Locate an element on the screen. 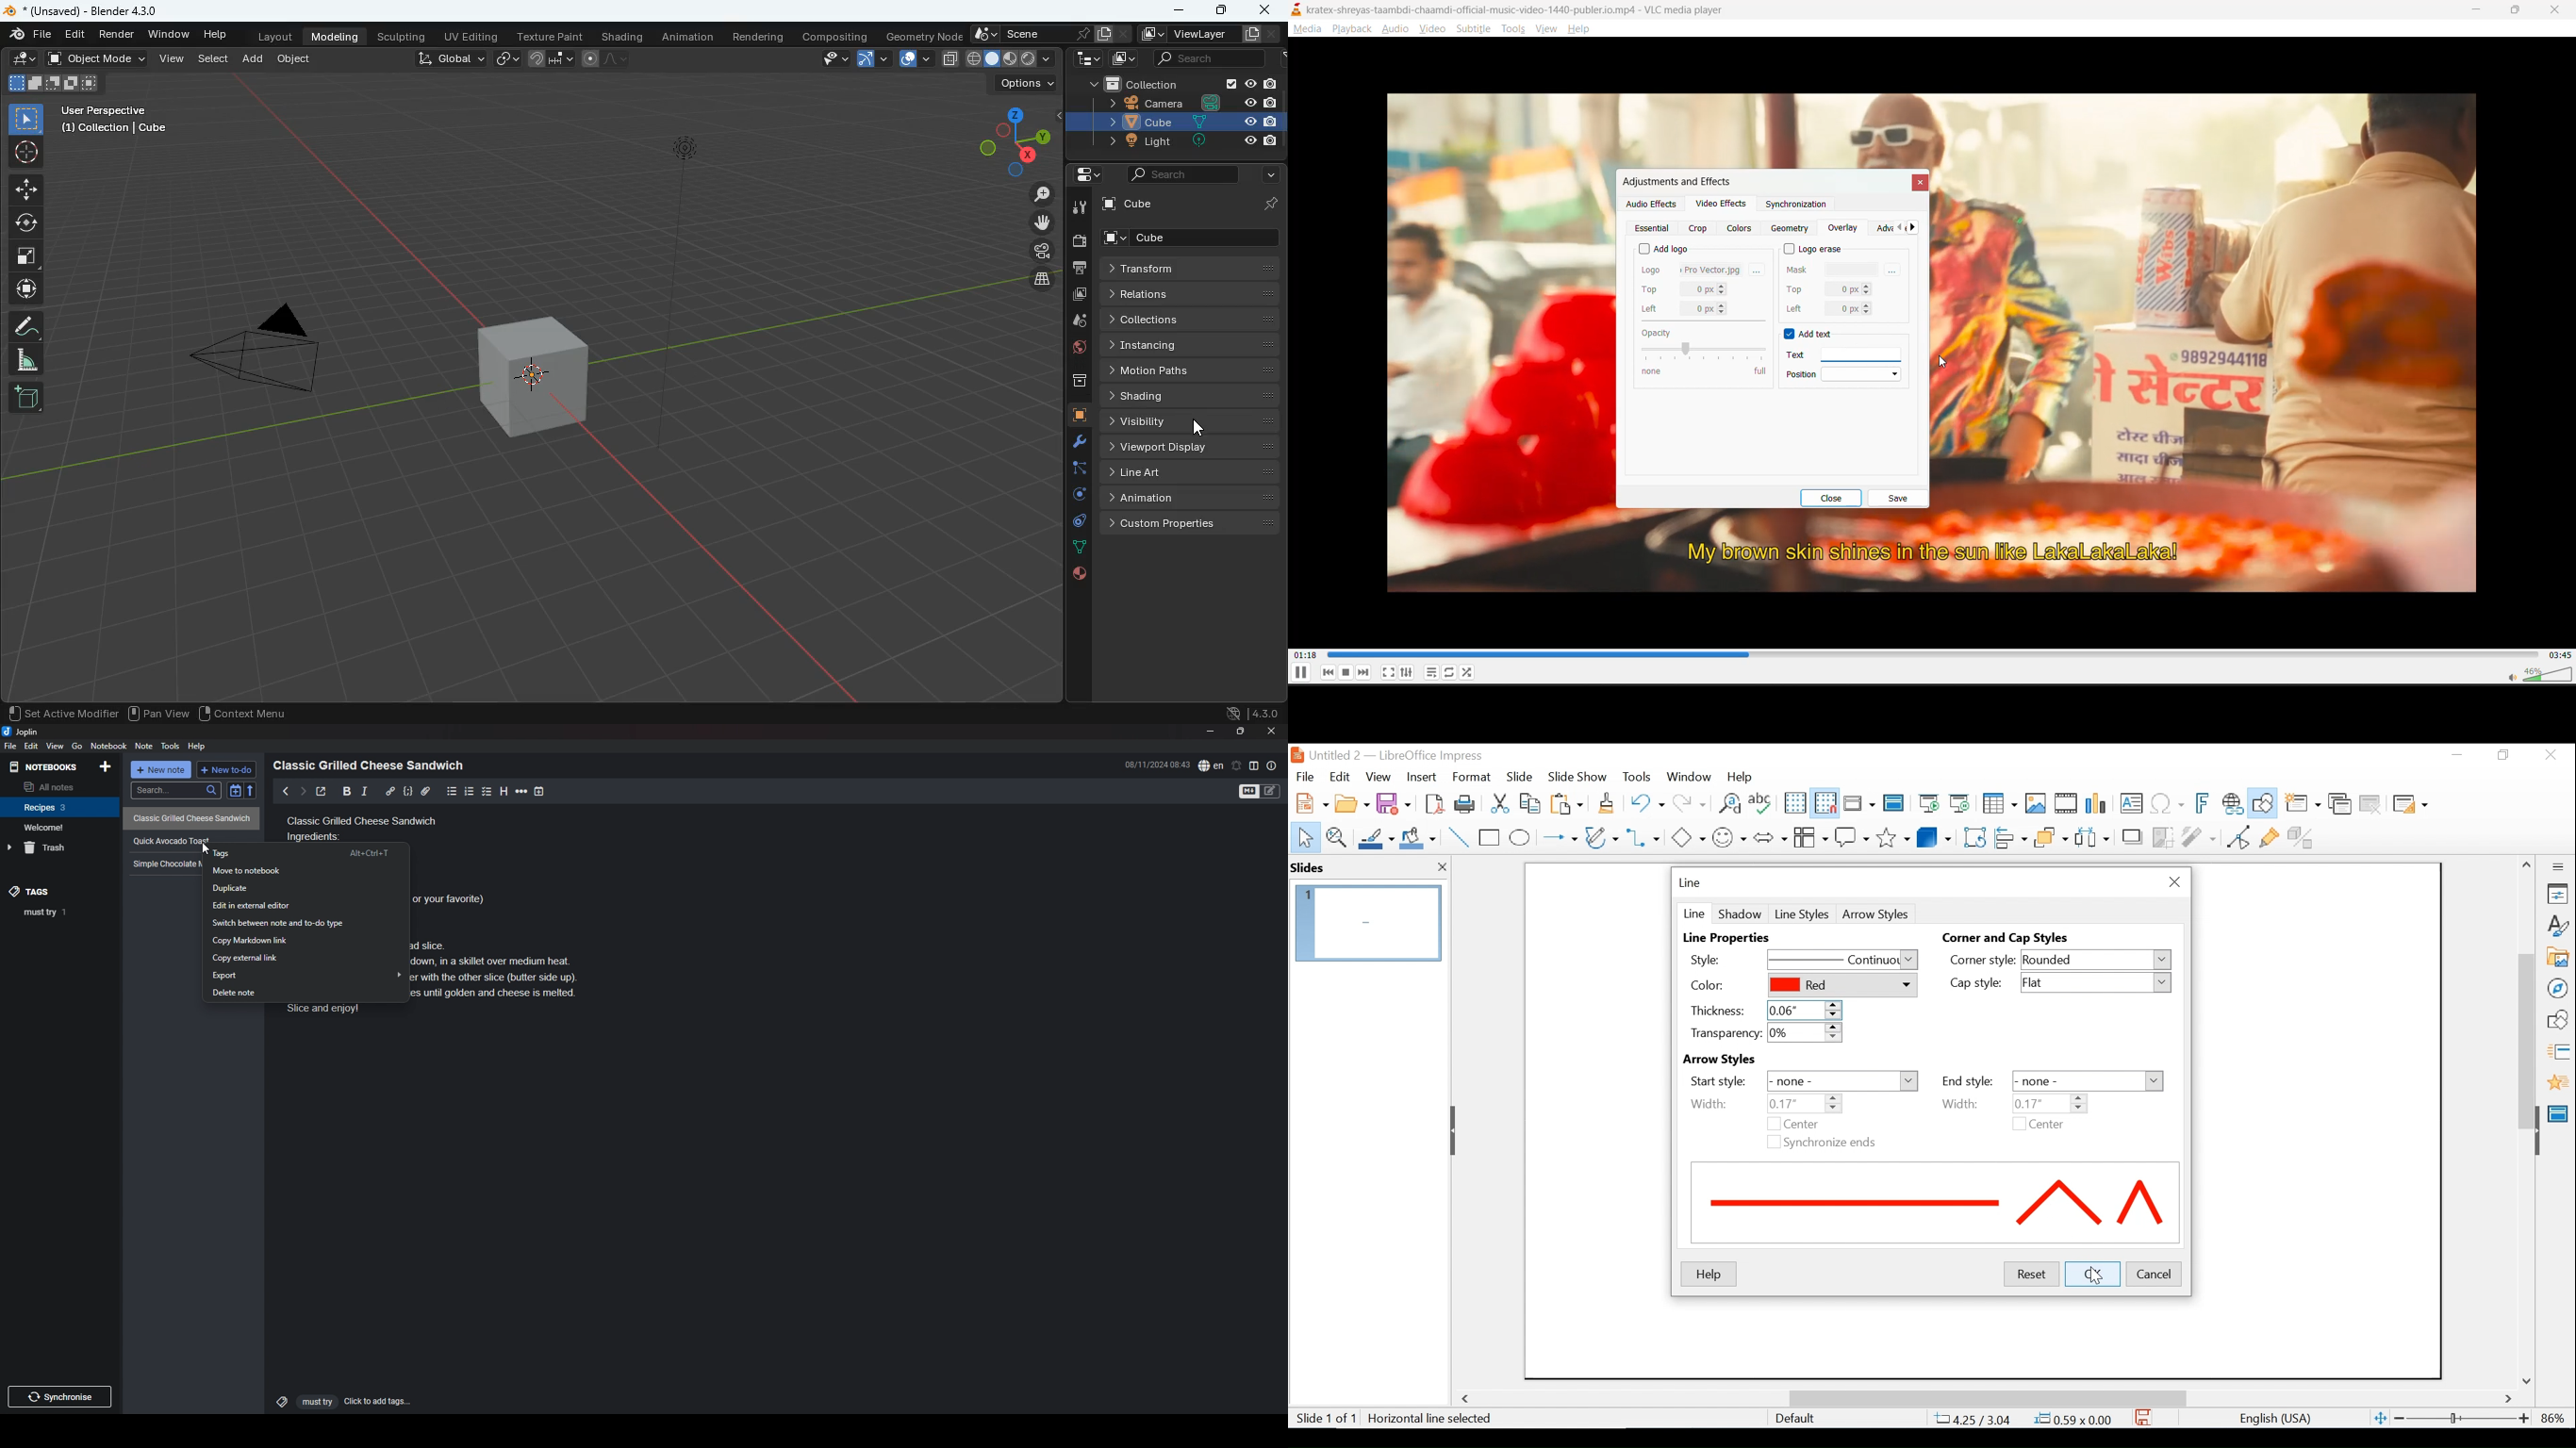  heading is located at coordinates (372, 766).